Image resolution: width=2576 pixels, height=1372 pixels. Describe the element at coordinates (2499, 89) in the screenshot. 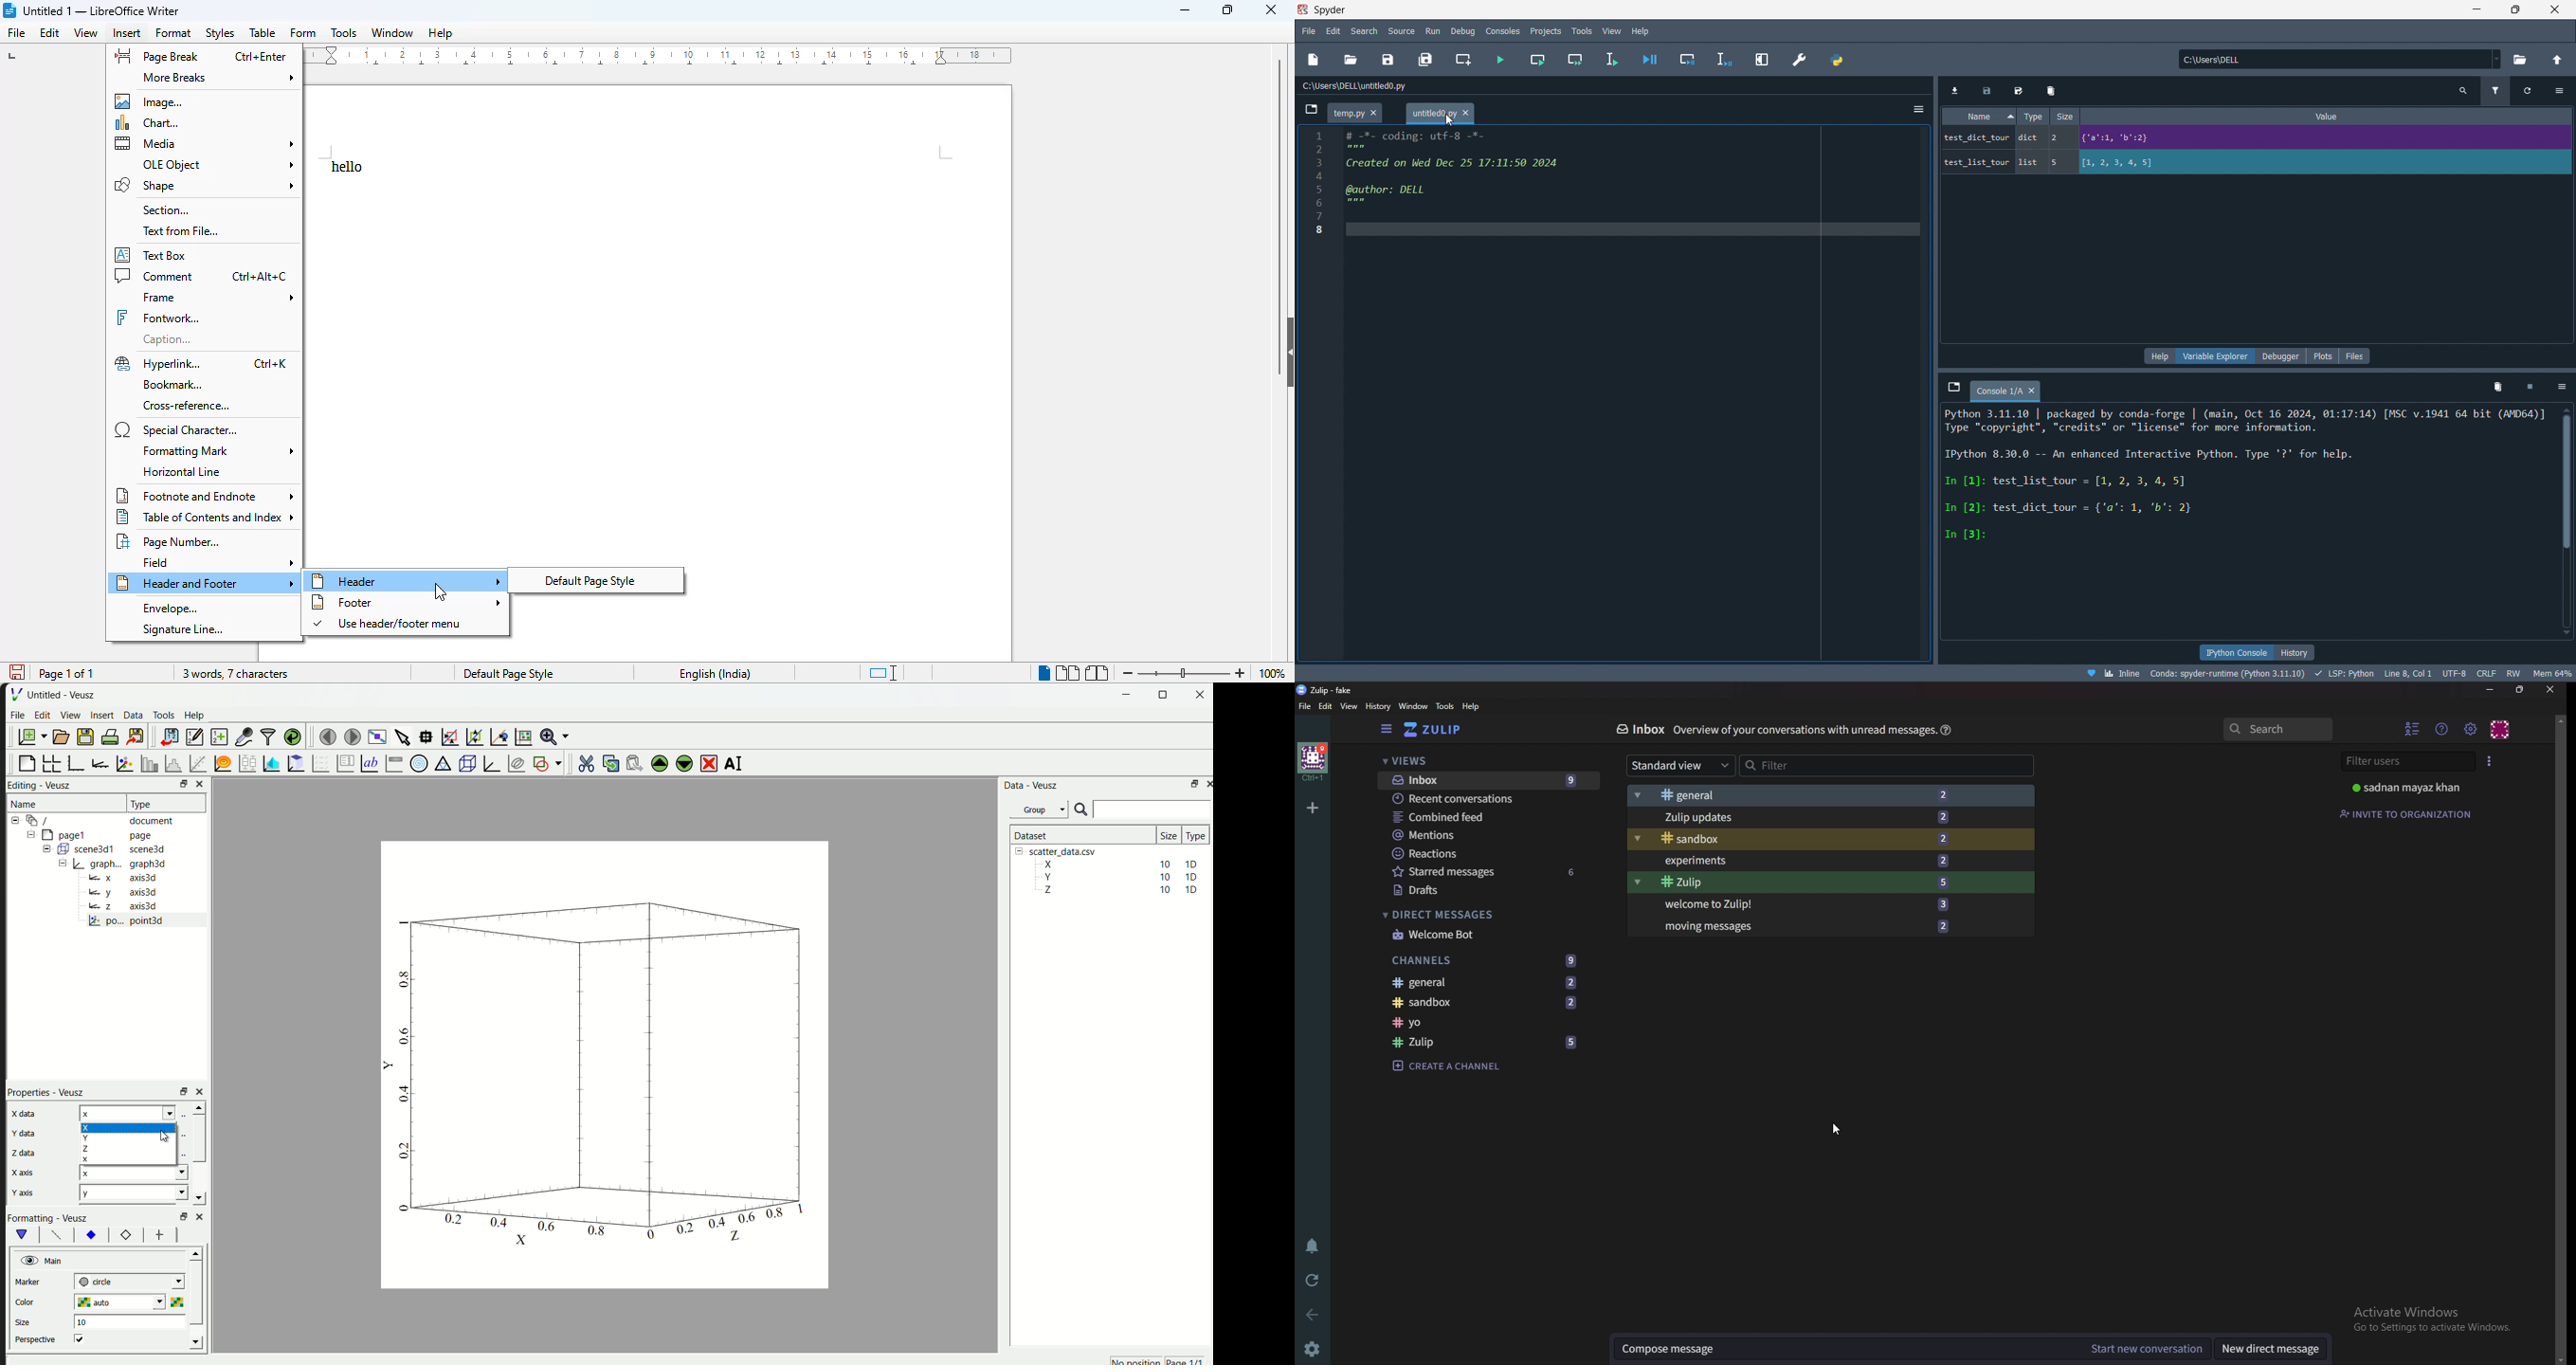

I see `filter ` at that location.